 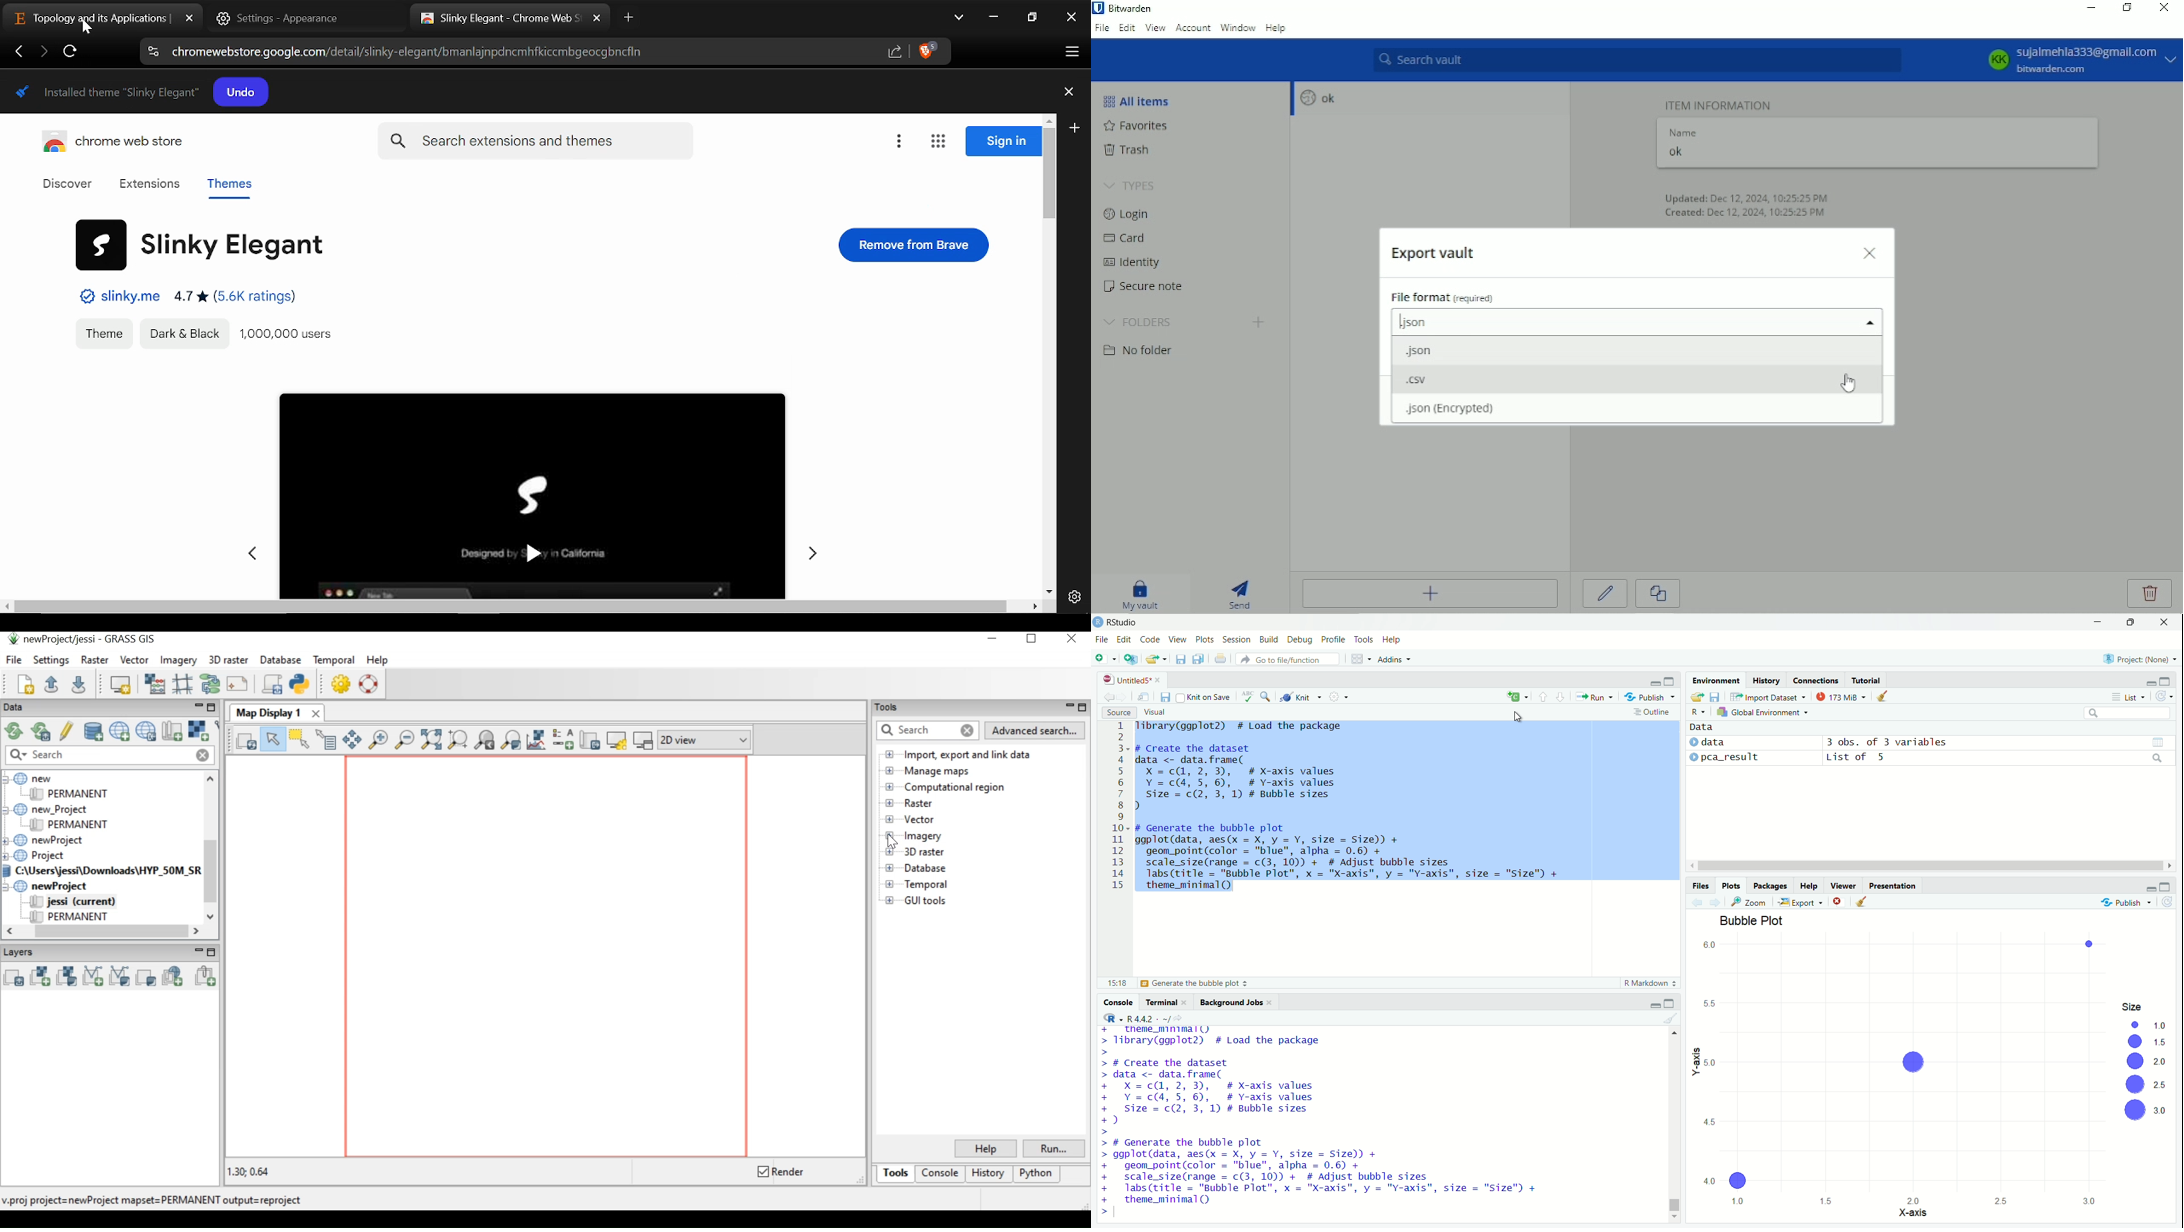 I want to click on Sign in, so click(x=1005, y=139).